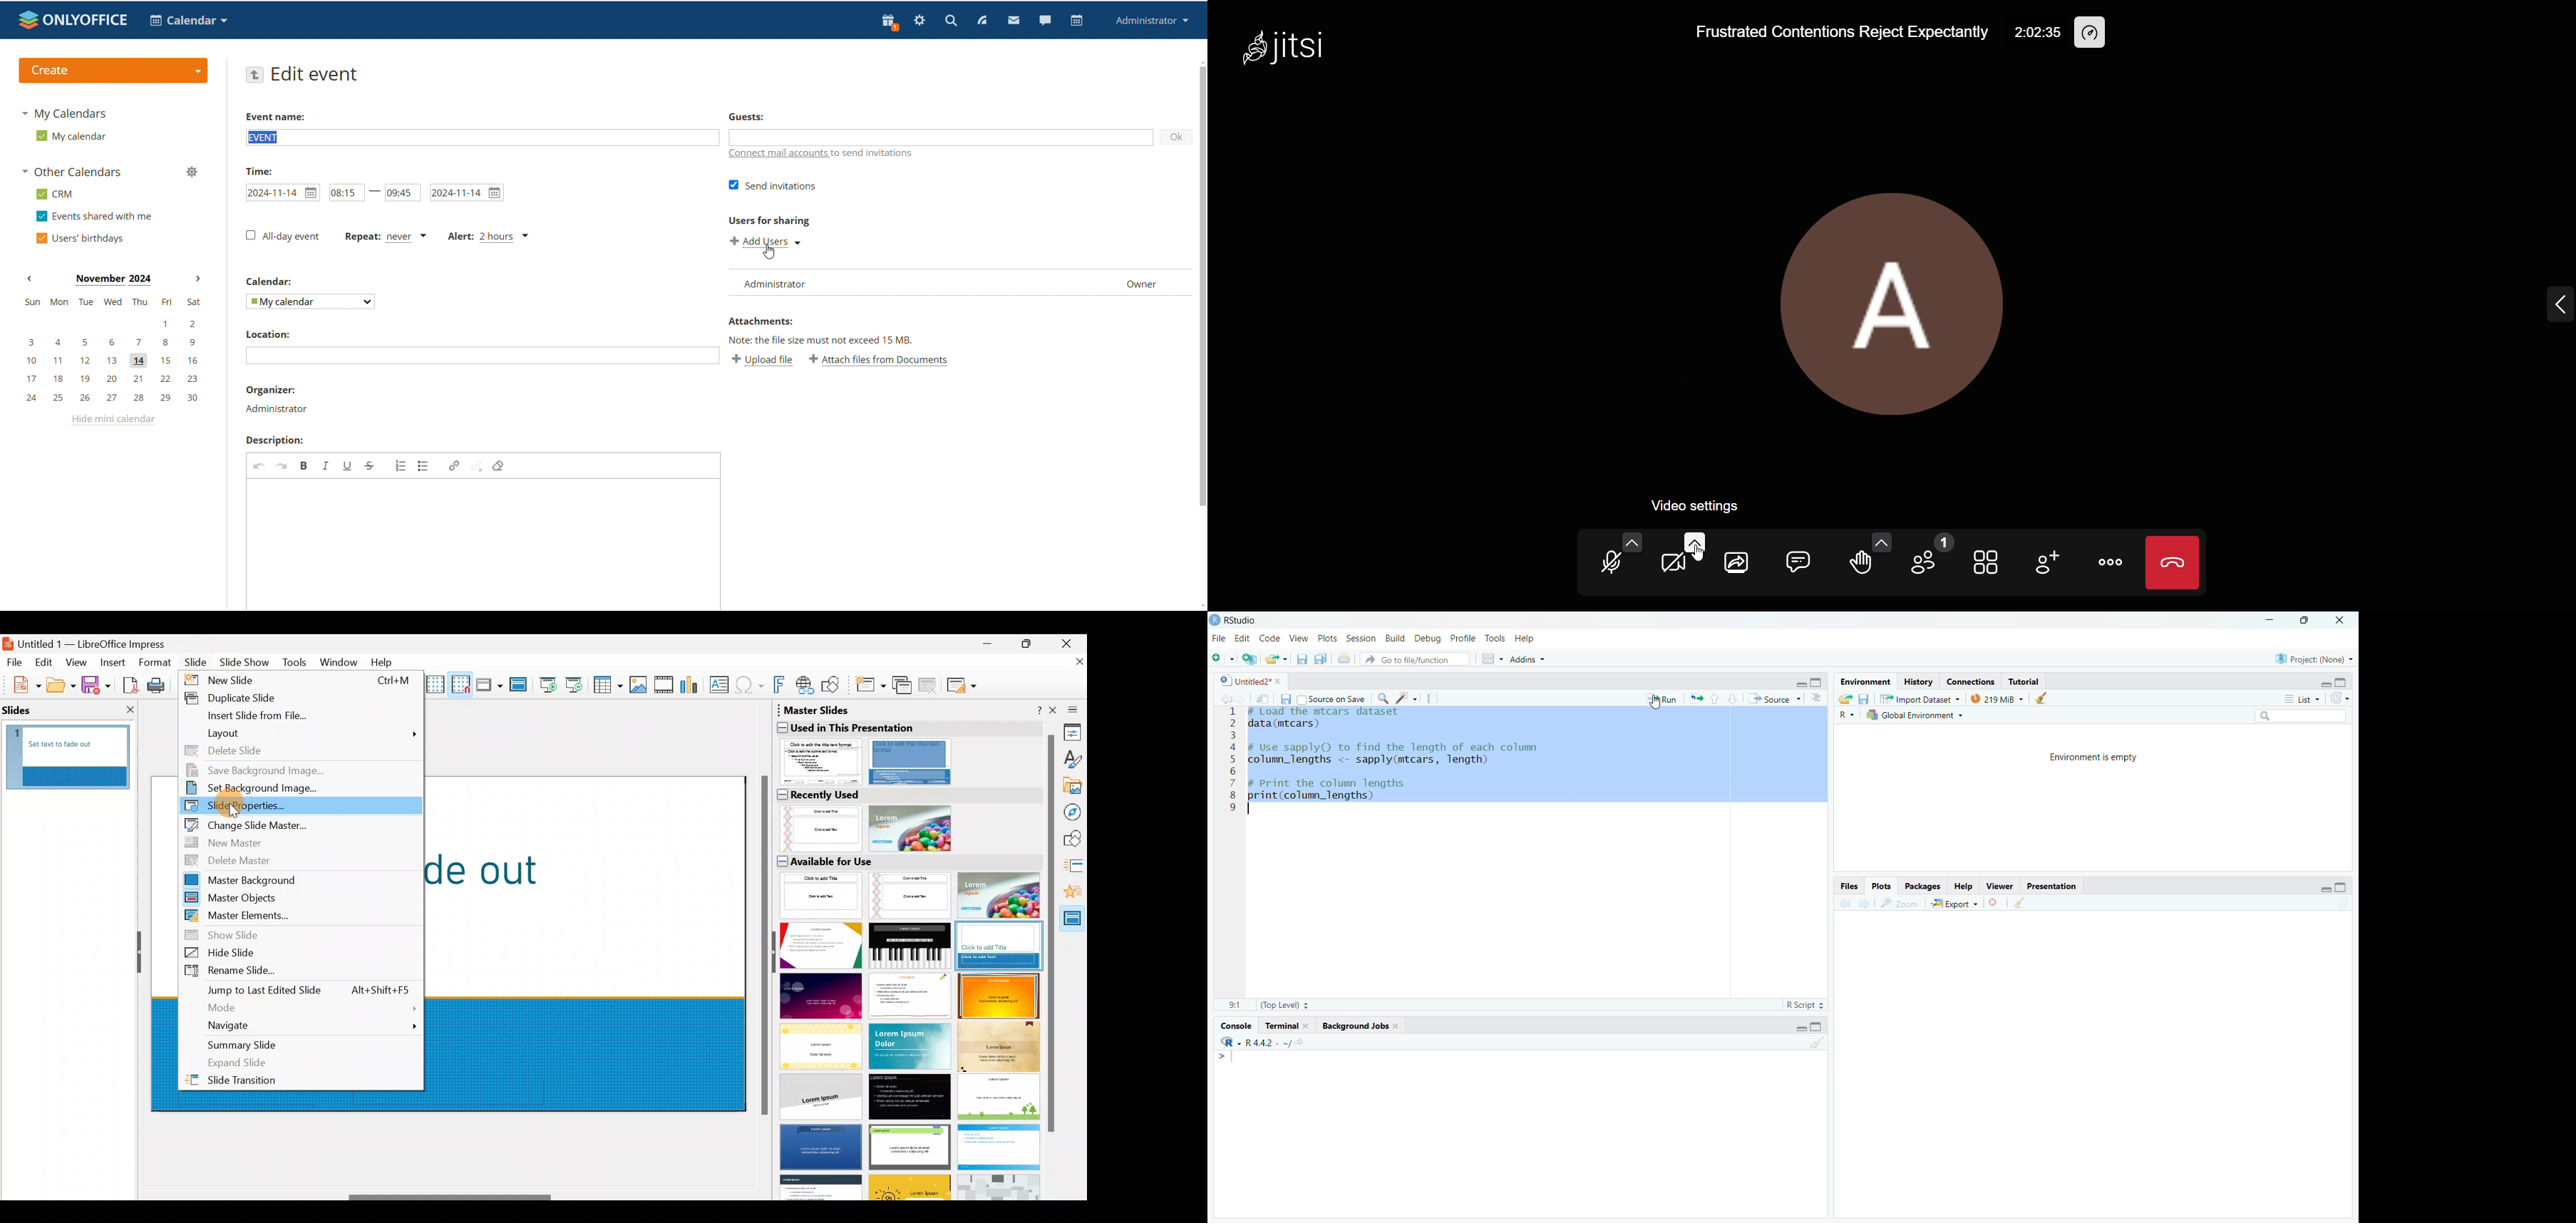 Image resolution: width=2576 pixels, height=1232 pixels. What do you see at coordinates (1407, 698) in the screenshot?
I see `Code Tools` at bounding box center [1407, 698].